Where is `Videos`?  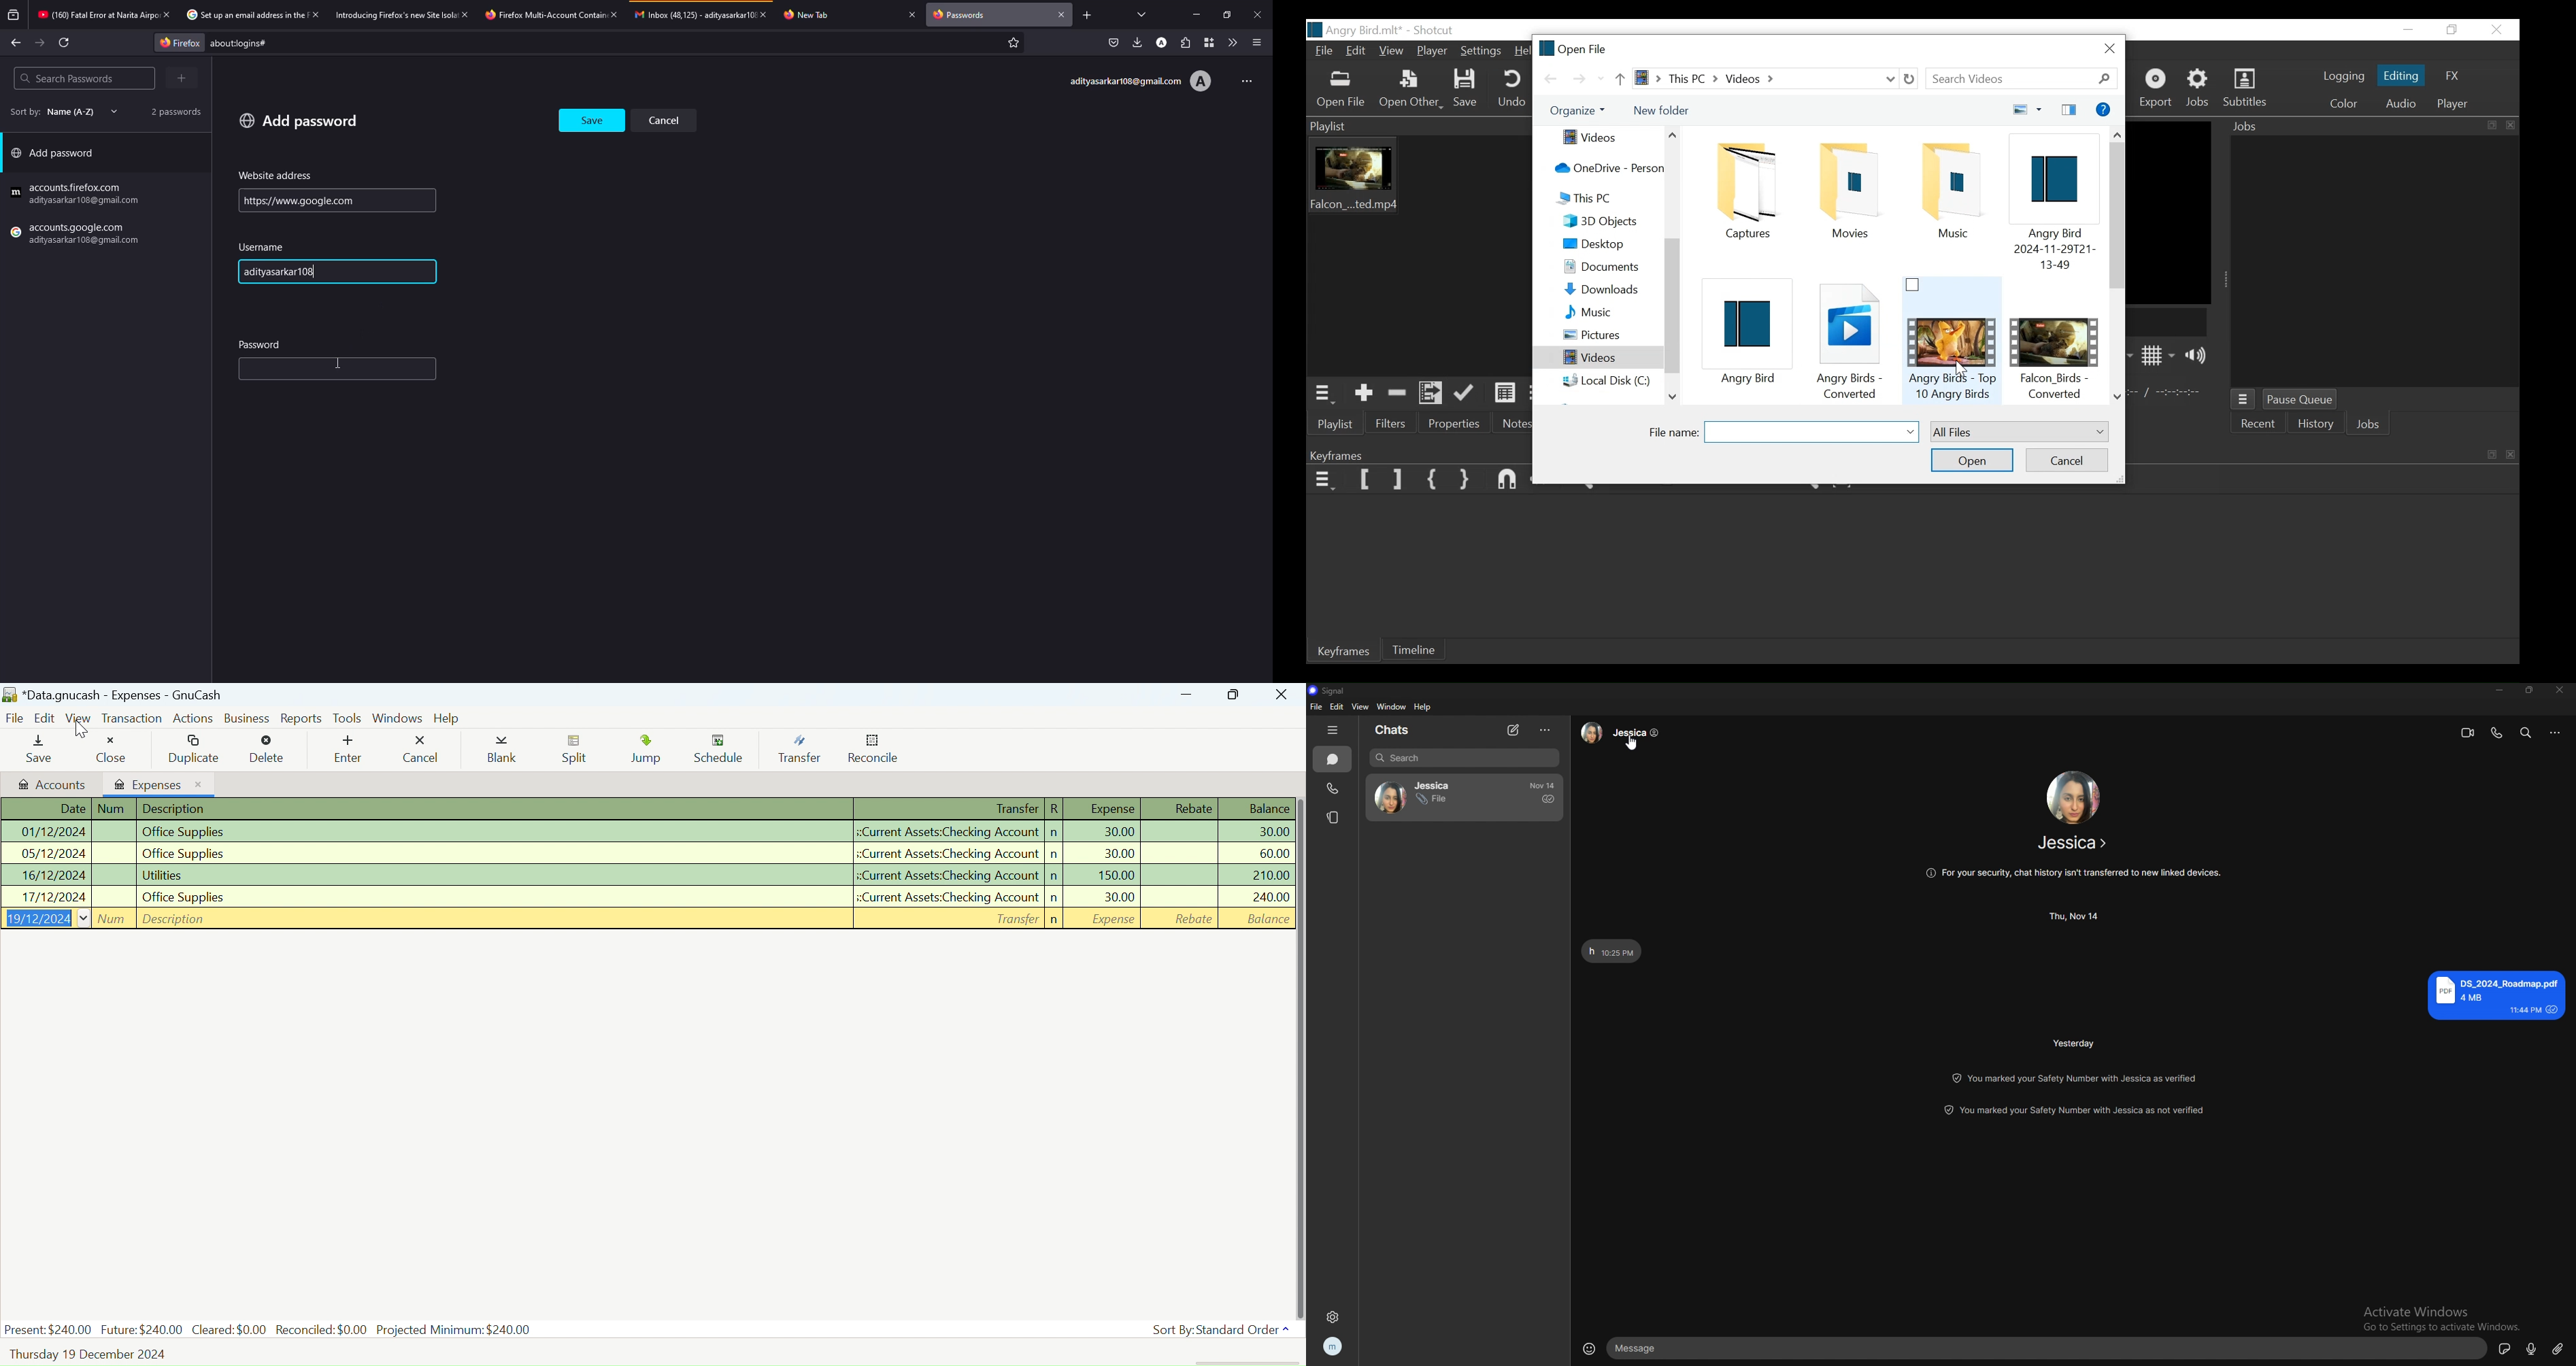
Videos is located at coordinates (1604, 138).